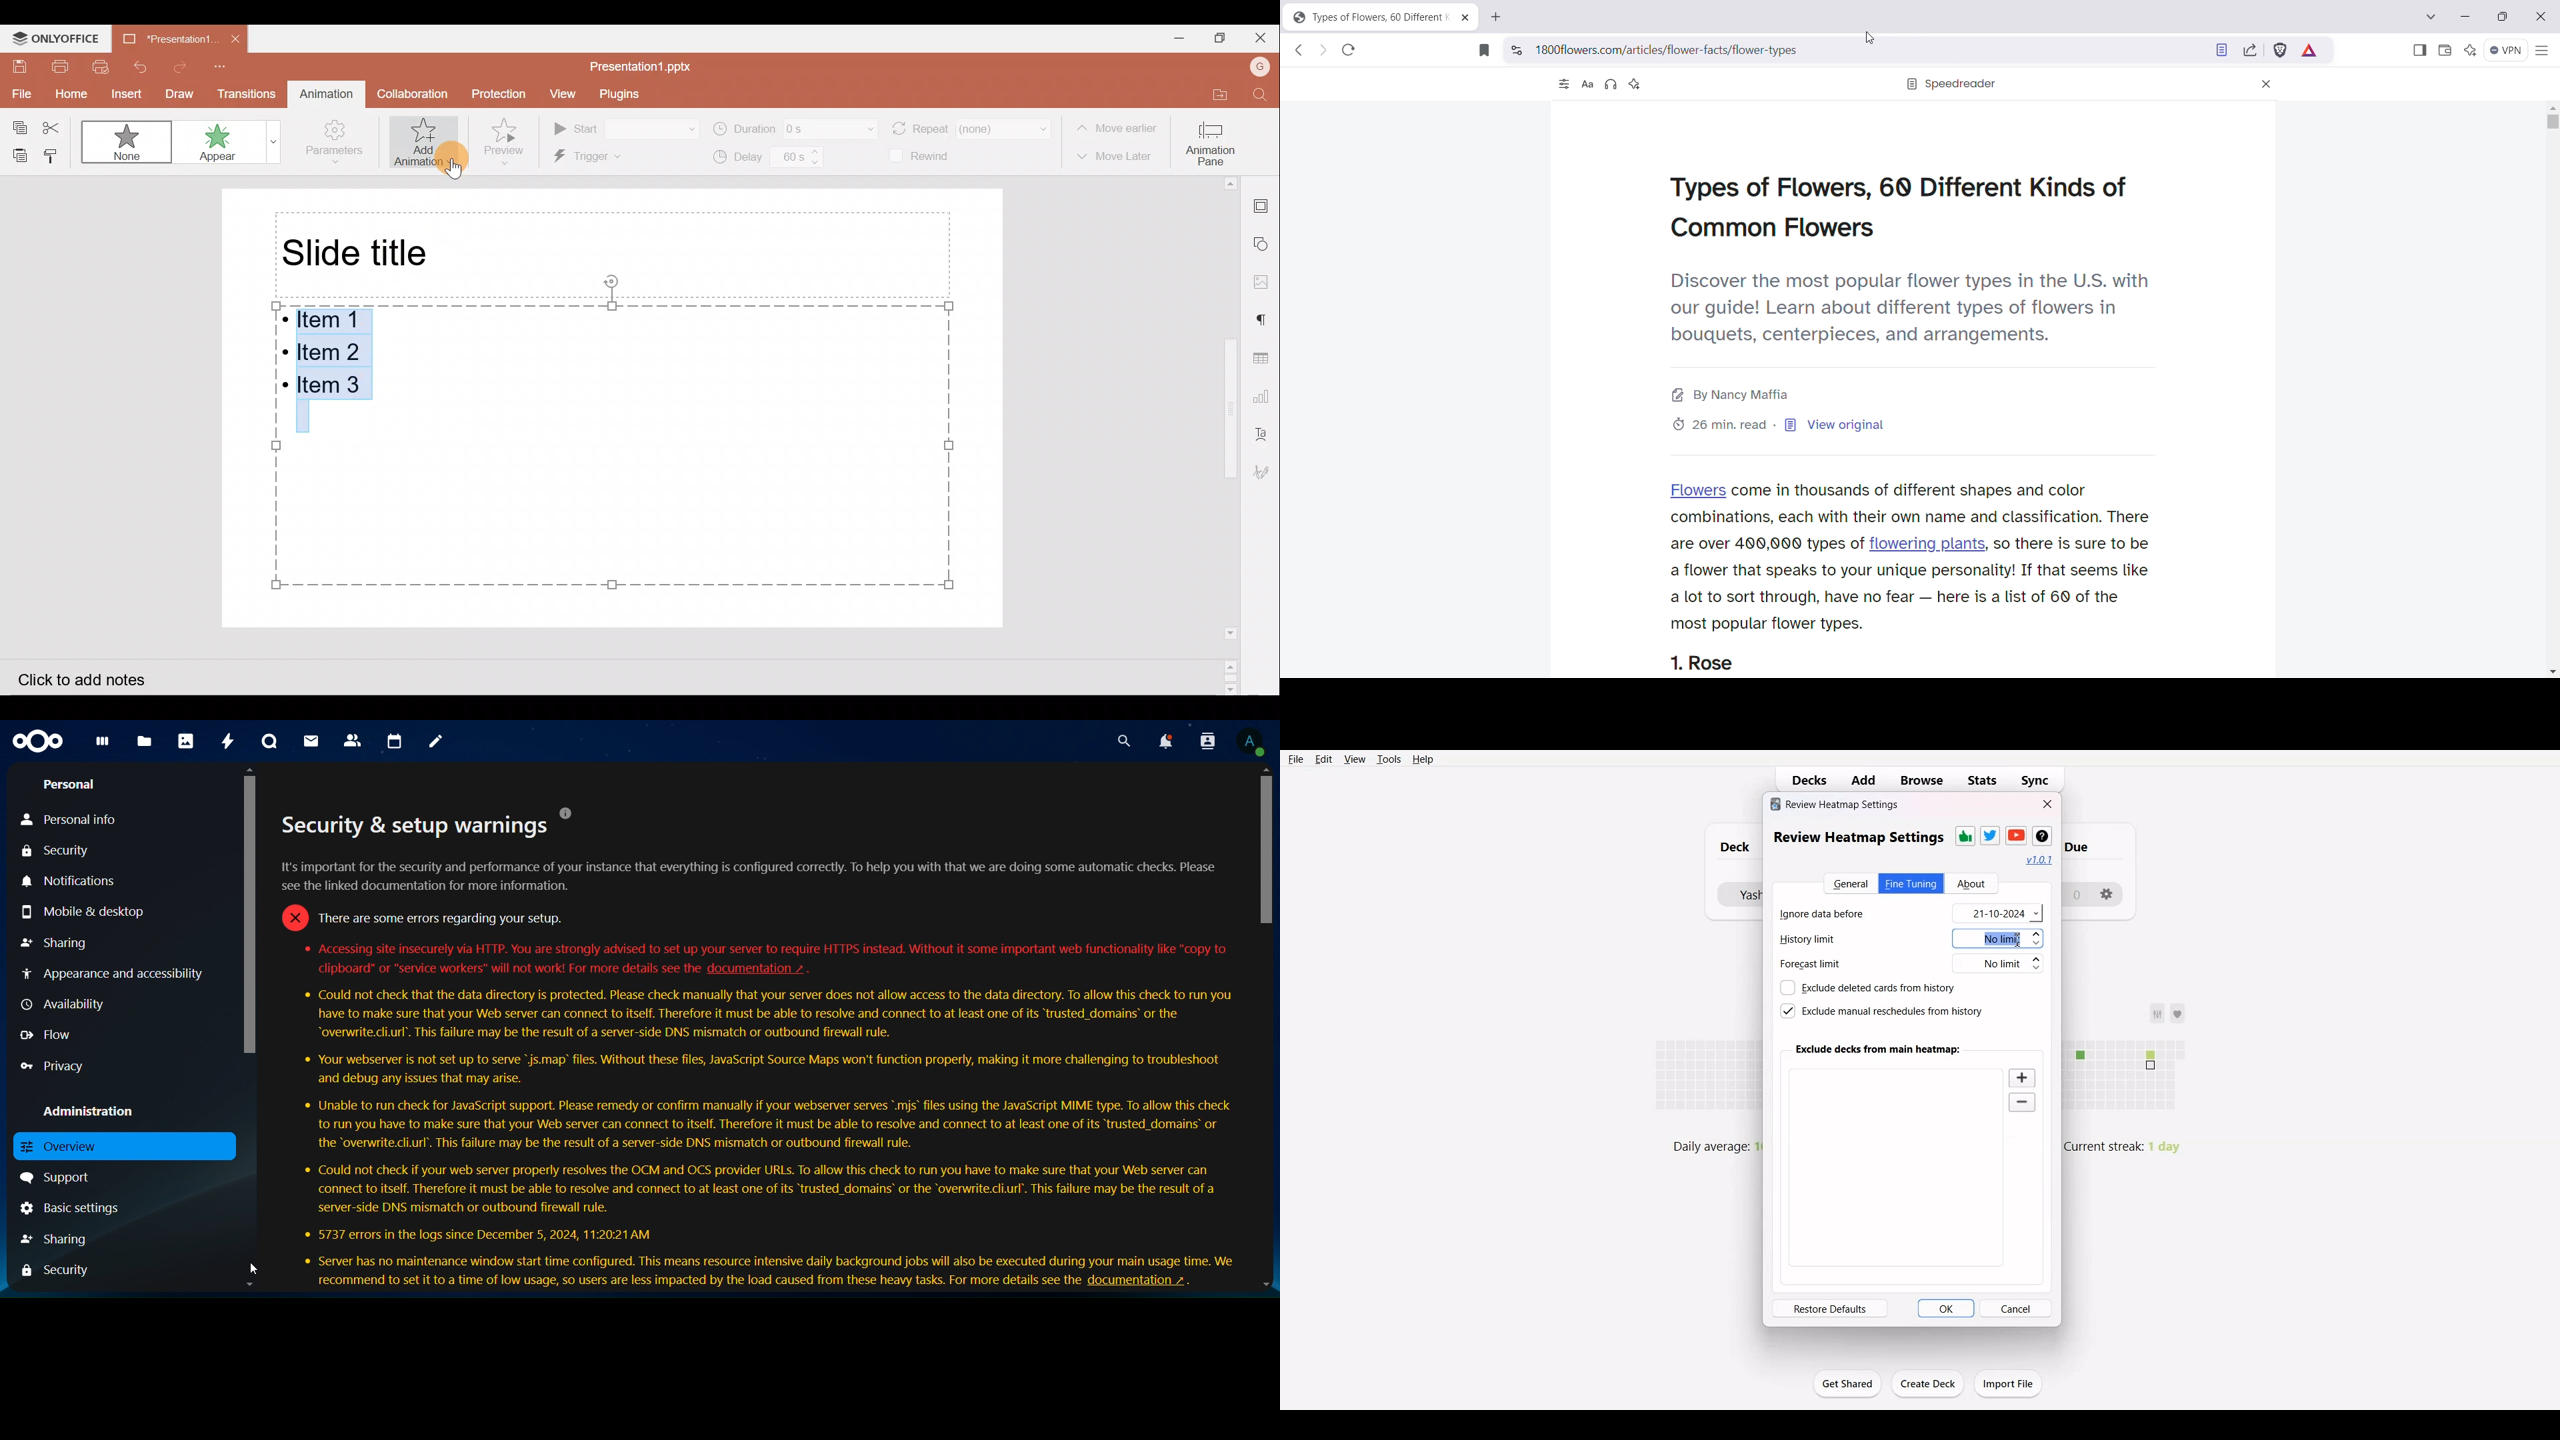  I want to click on daily average, so click(1706, 1145).